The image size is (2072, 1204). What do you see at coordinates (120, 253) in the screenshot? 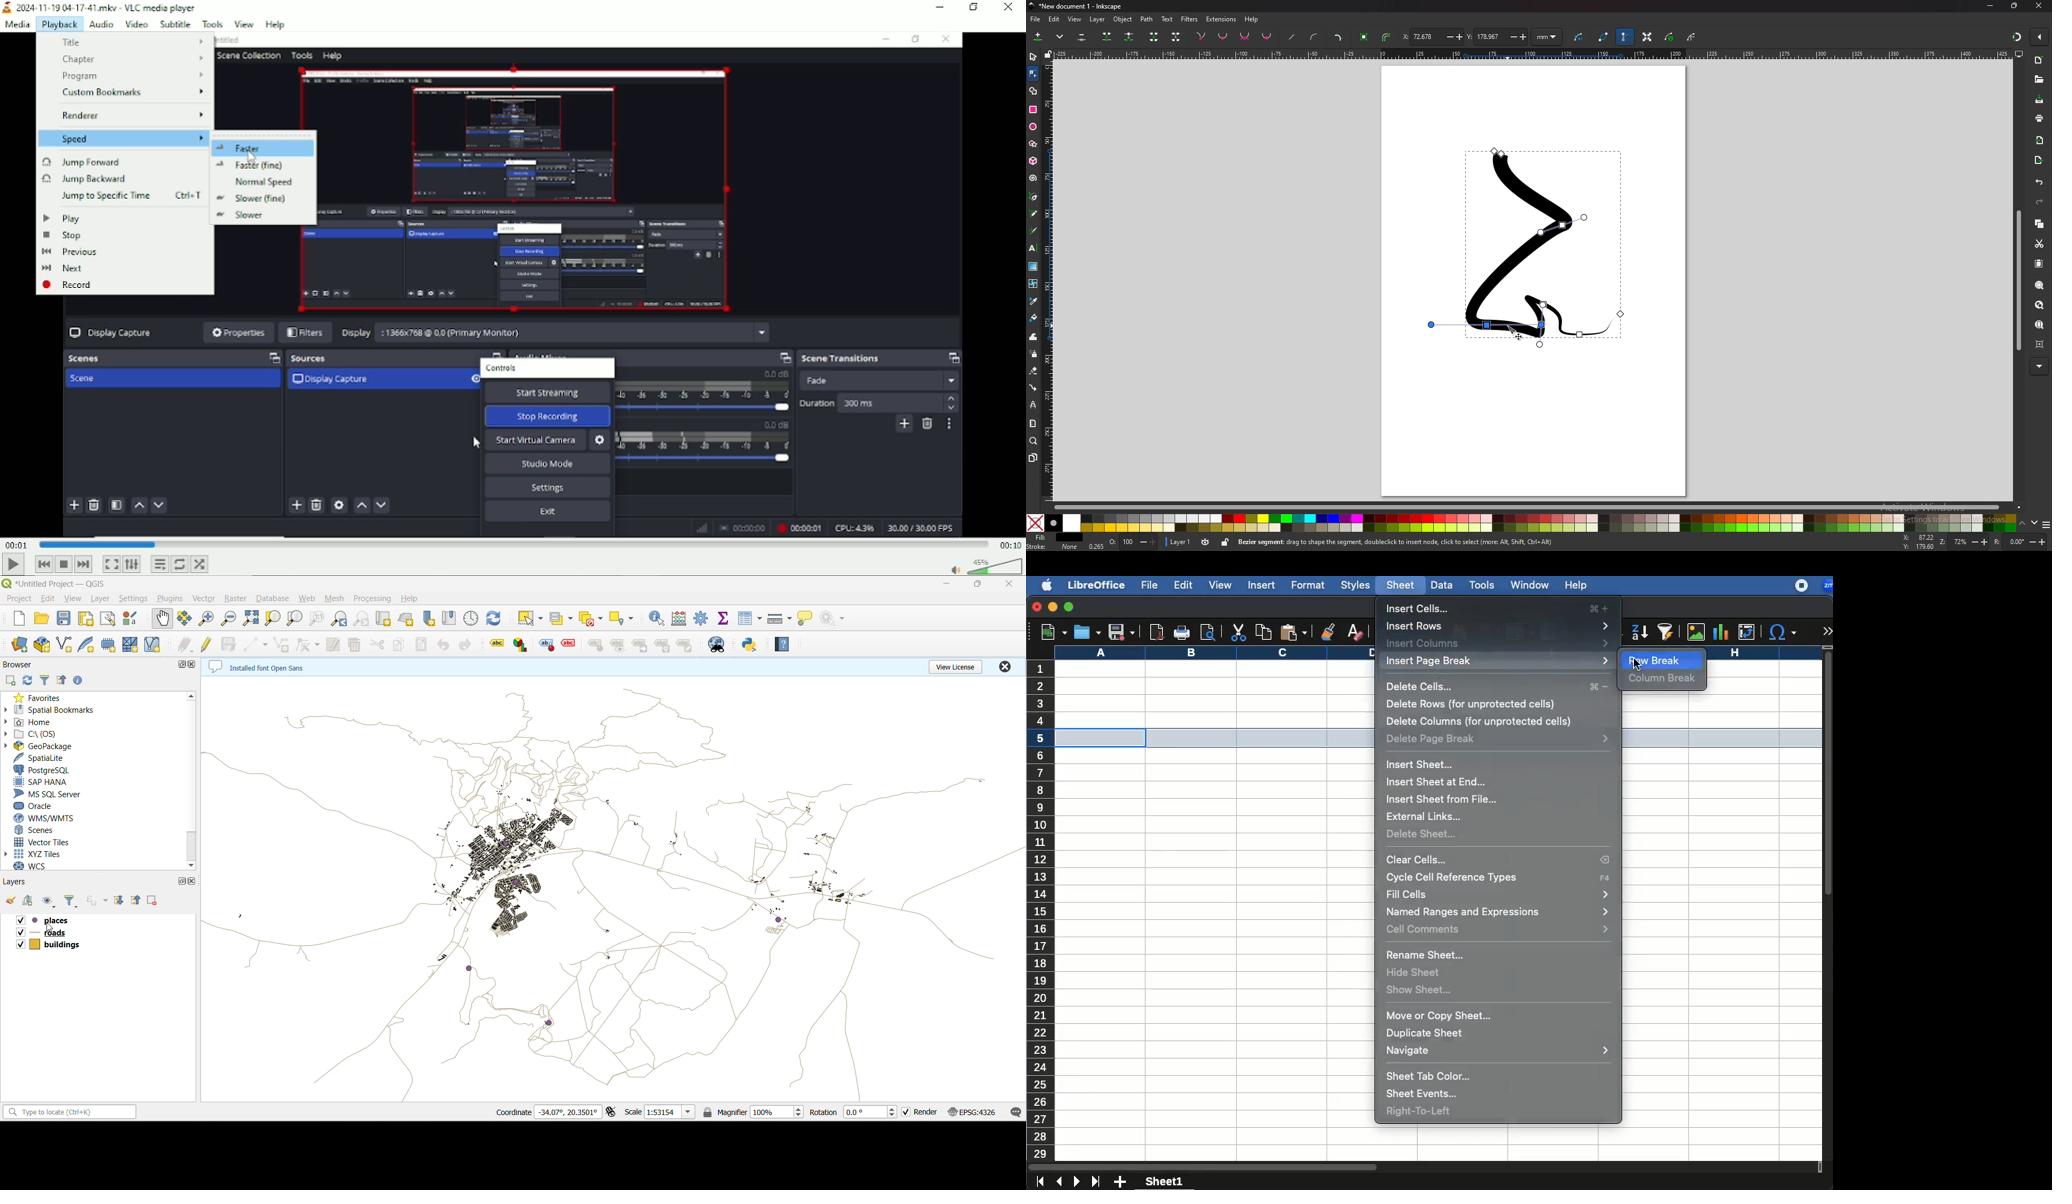
I see `previous` at bounding box center [120, 253].